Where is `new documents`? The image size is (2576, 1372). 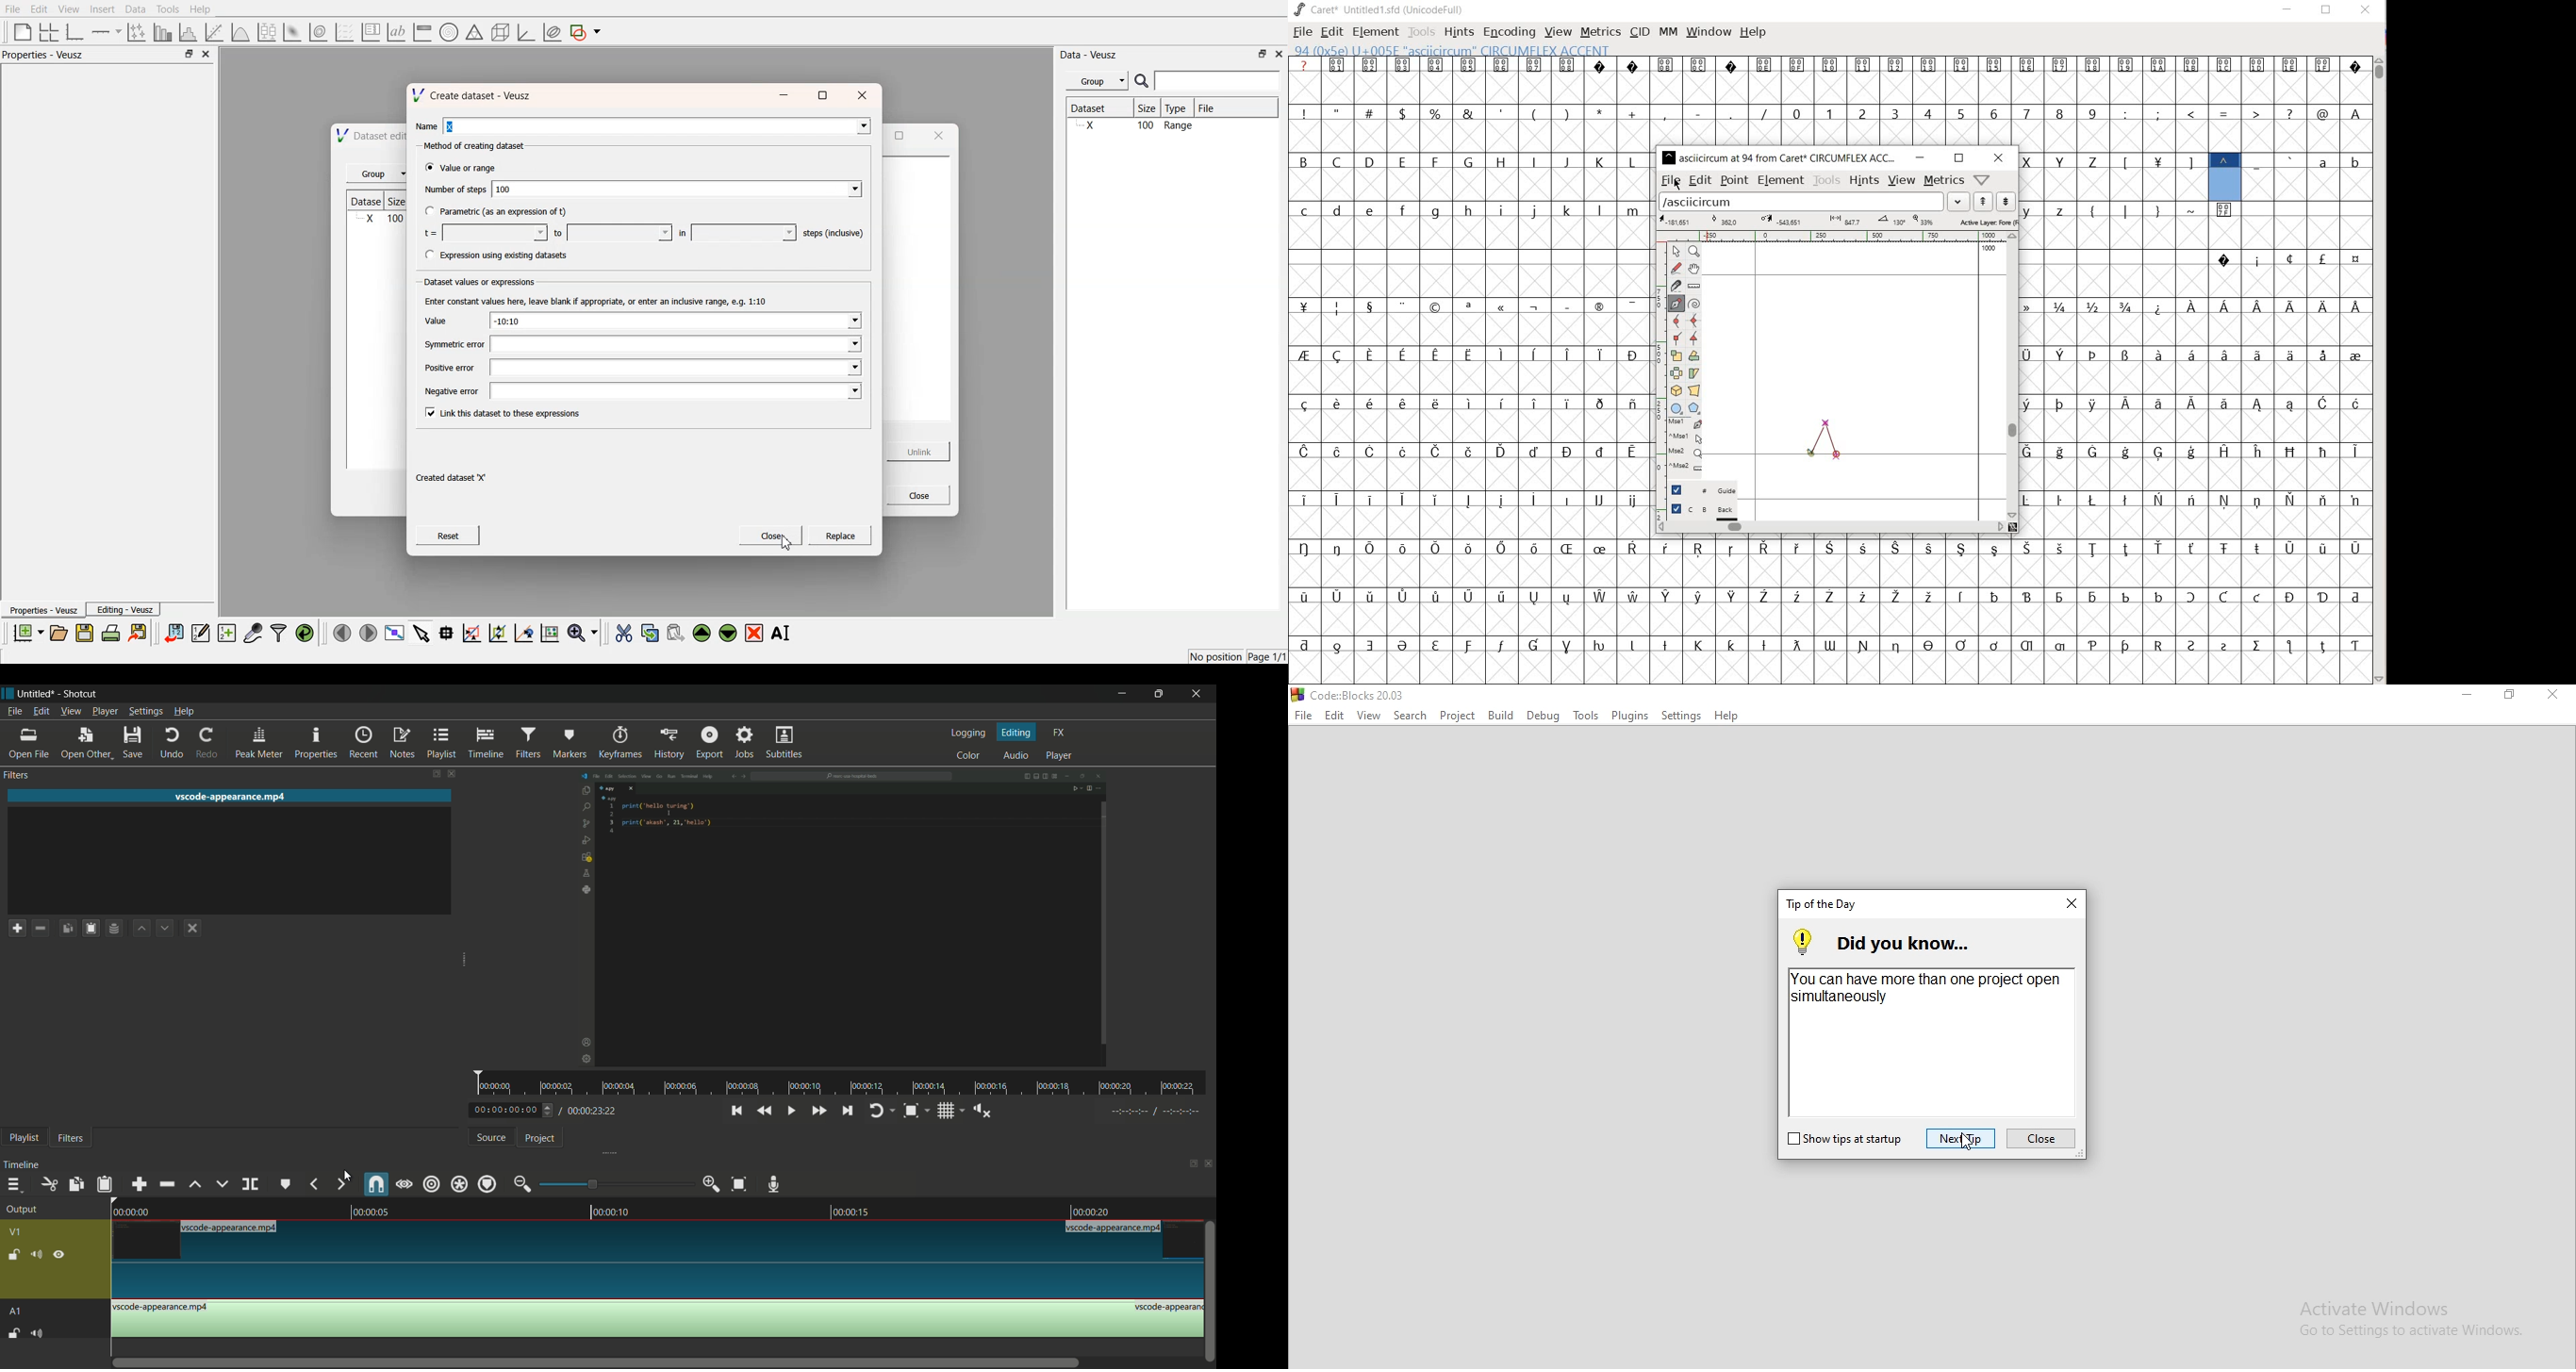 new documents is located at coordinates (27, 633).